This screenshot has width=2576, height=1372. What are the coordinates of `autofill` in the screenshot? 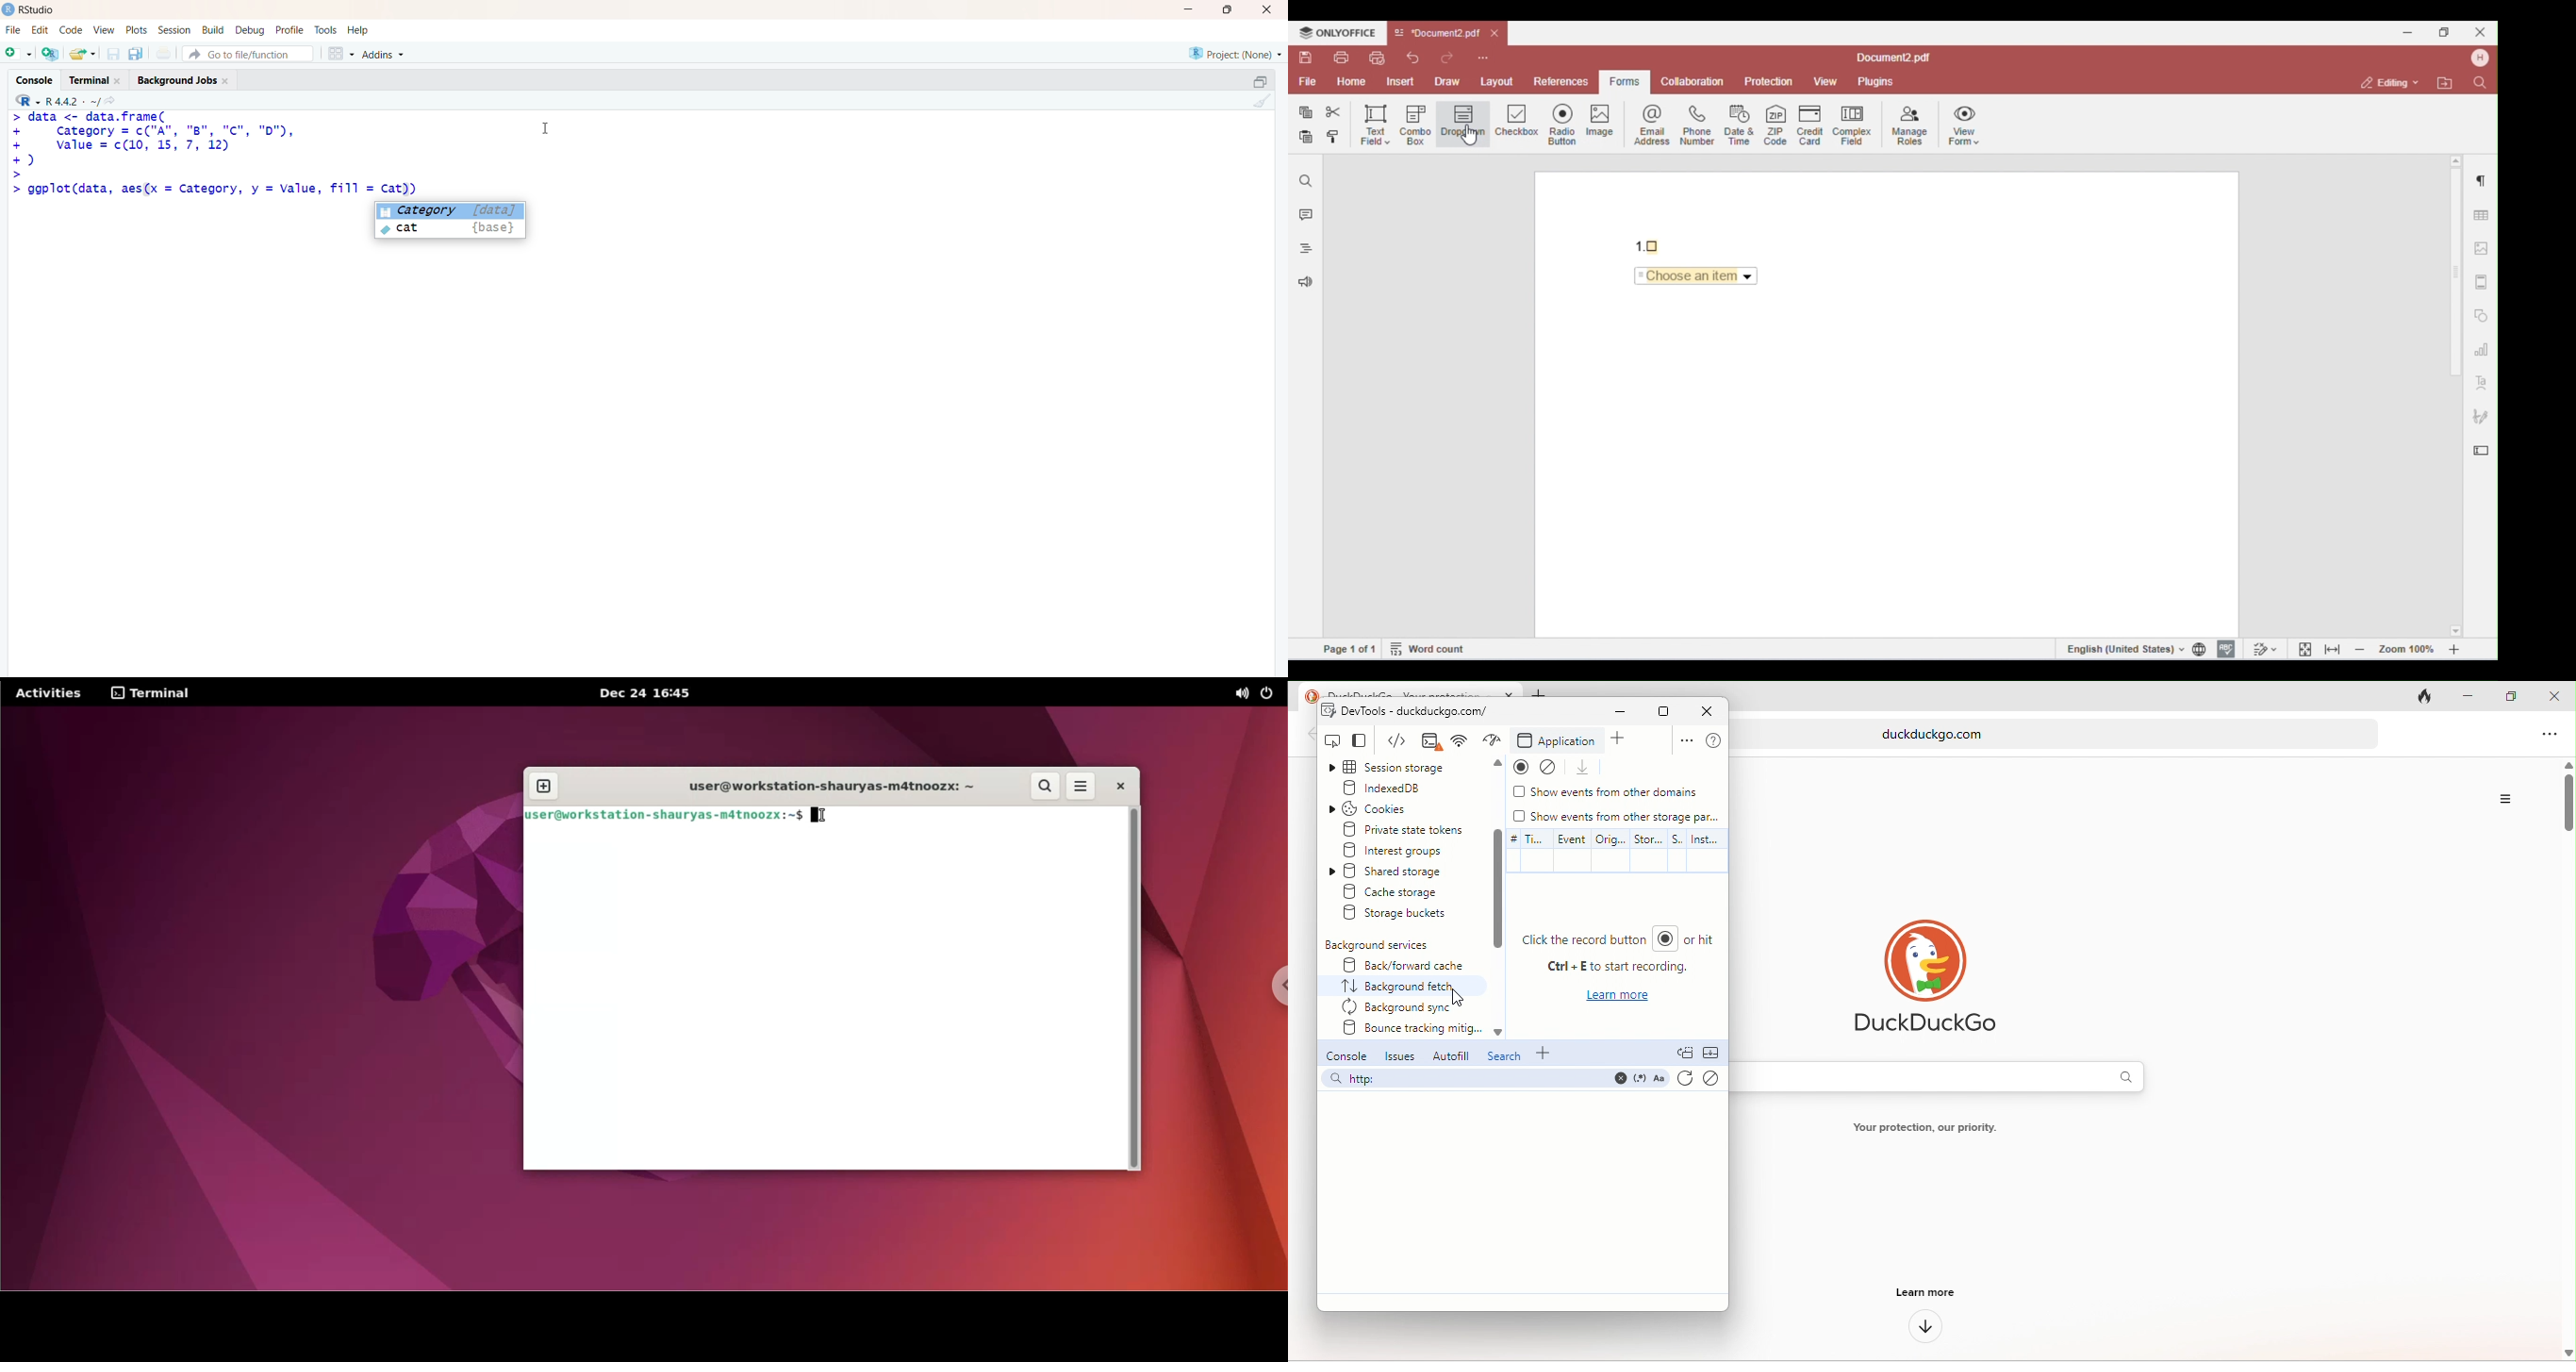 It's located at (1448, 1055).